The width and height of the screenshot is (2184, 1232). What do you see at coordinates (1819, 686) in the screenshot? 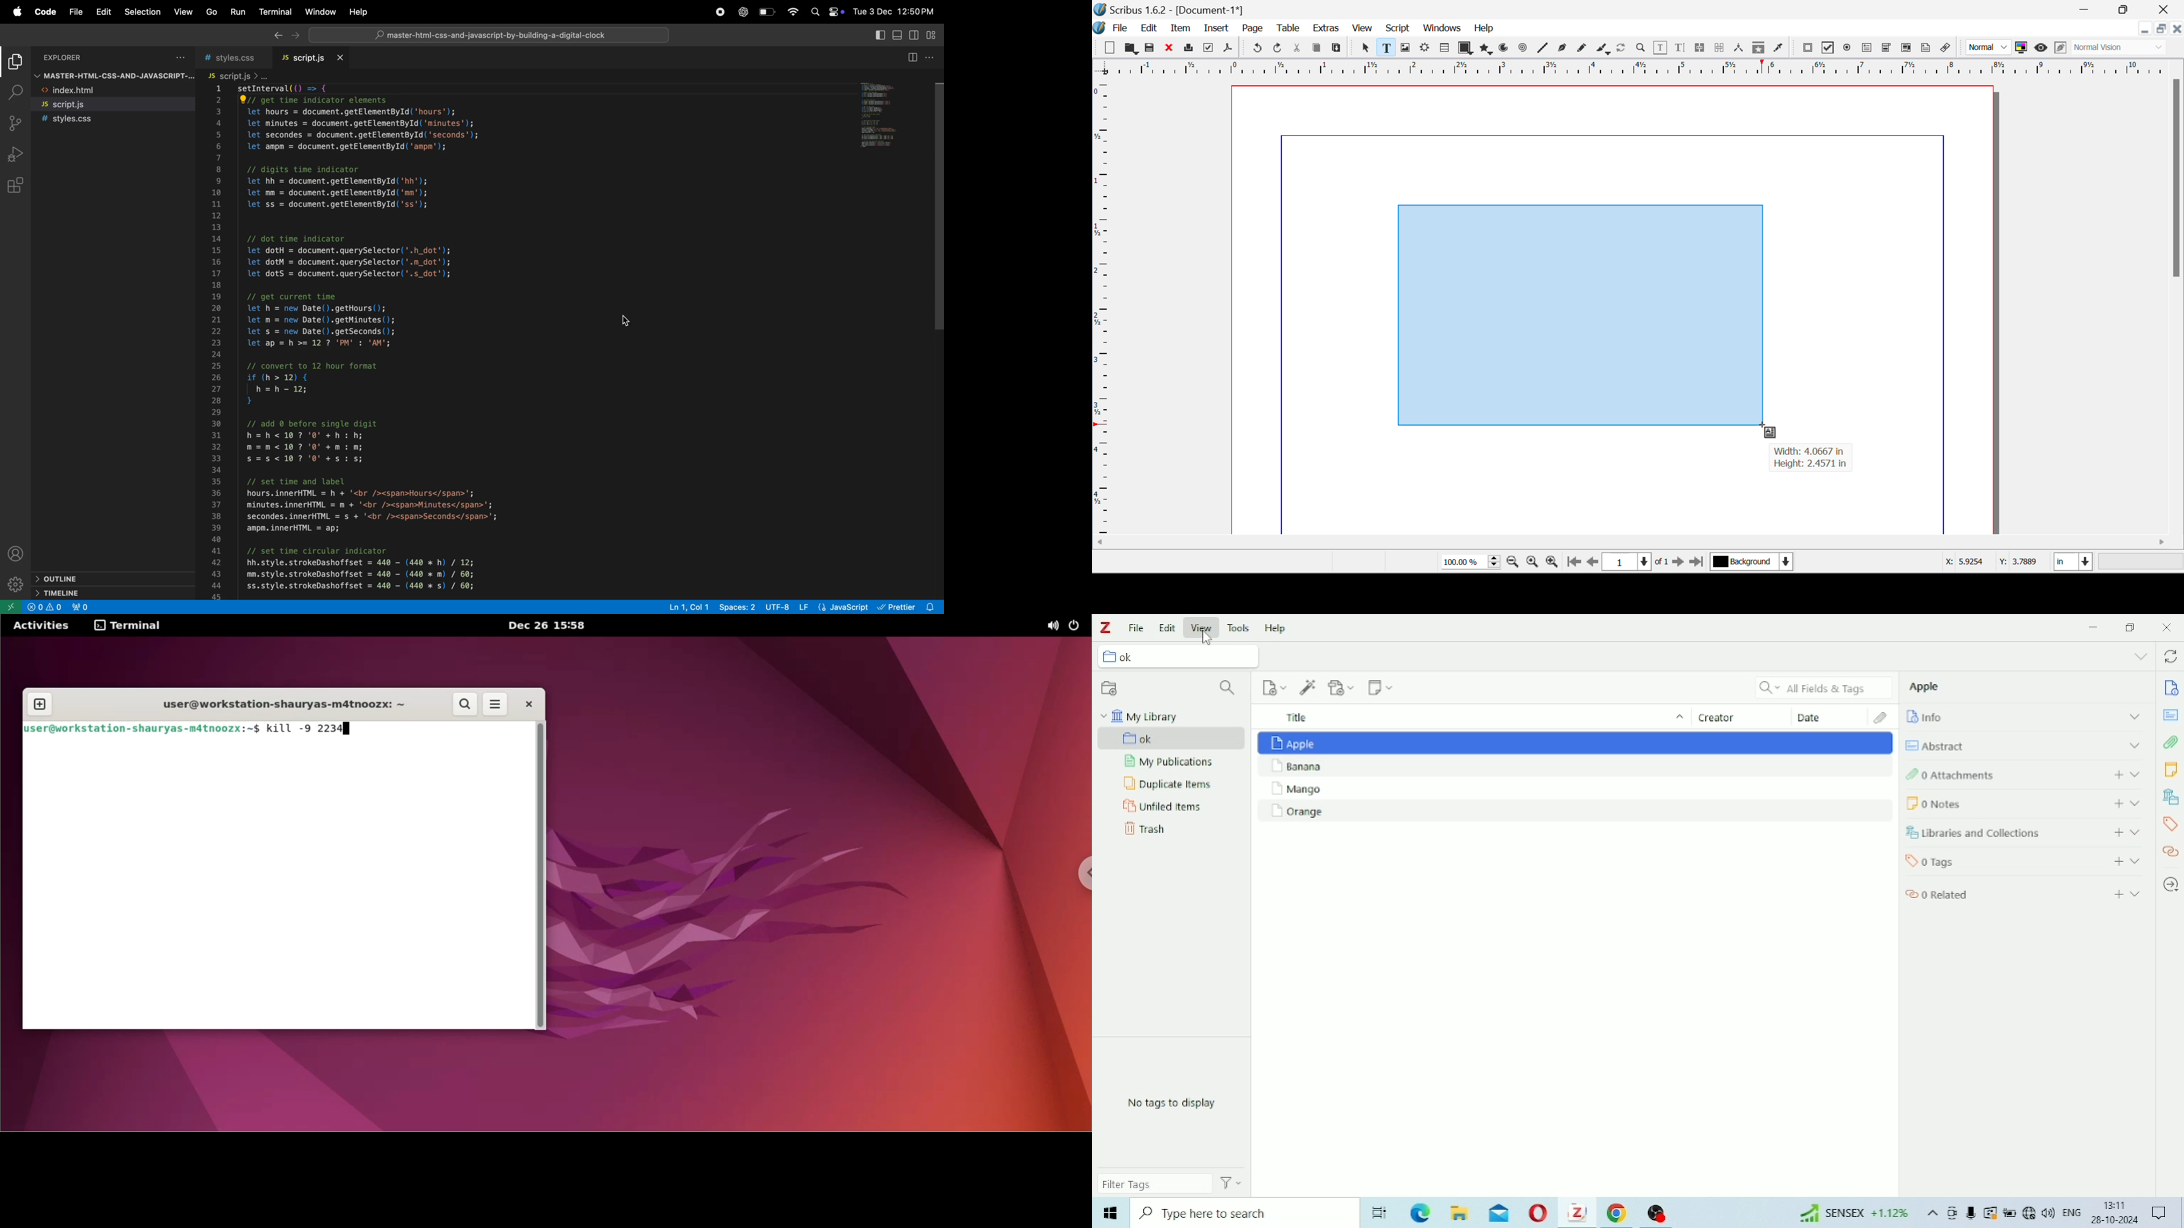
I see `Search All Fields & Tags` at bounding box center [1819, 686].